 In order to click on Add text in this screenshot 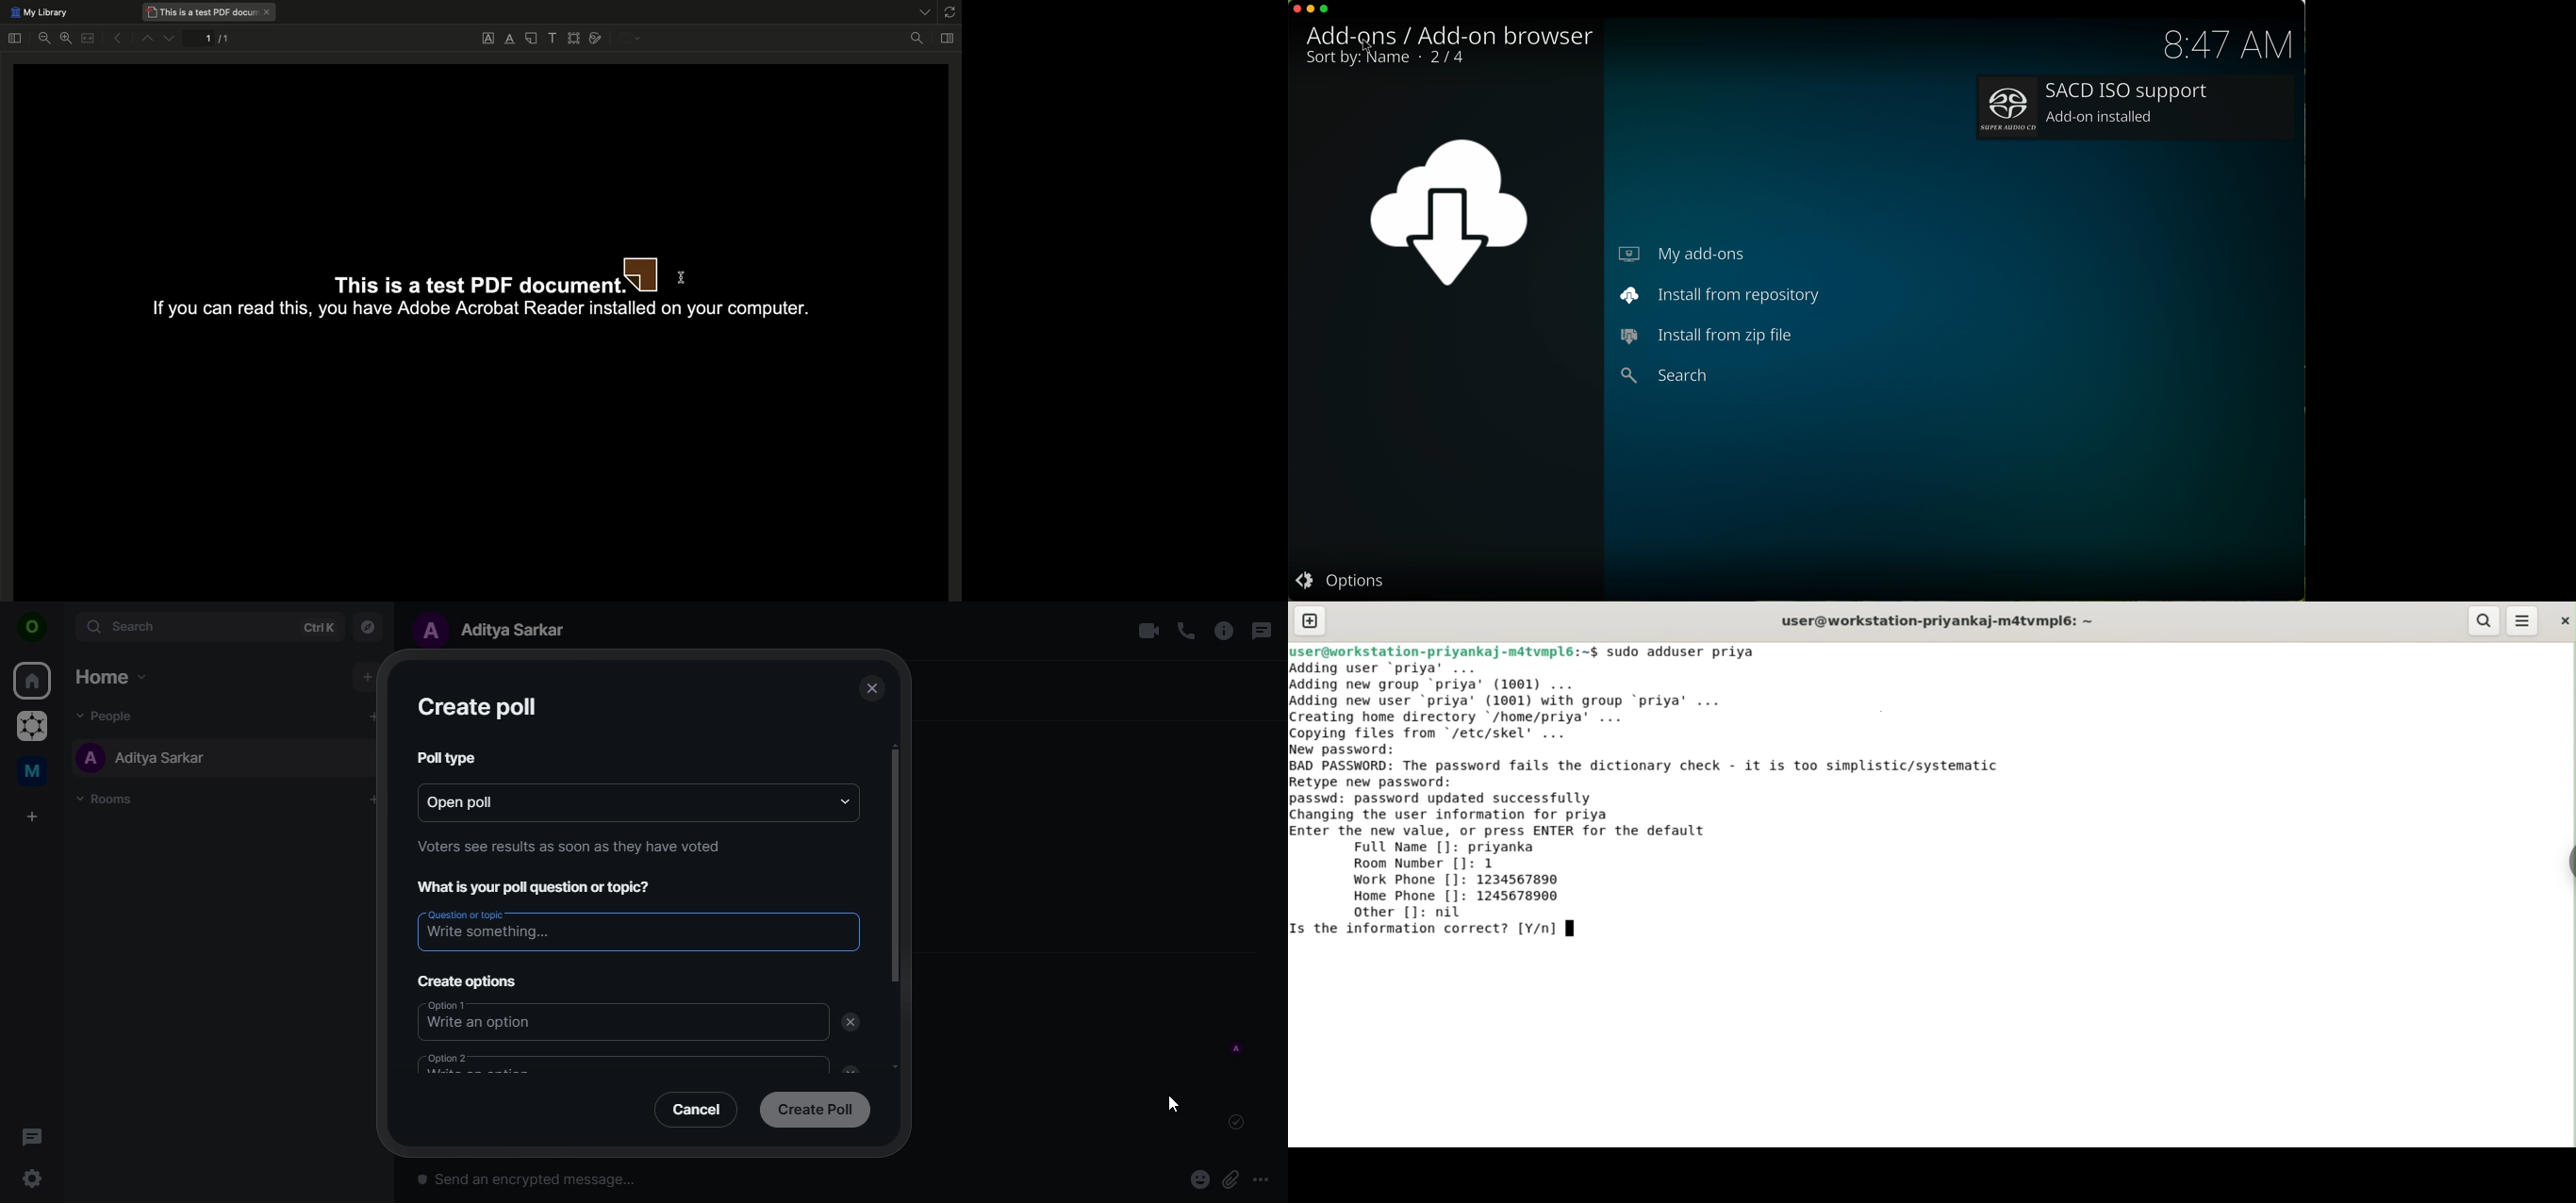, I will do `click(553, 39)`.